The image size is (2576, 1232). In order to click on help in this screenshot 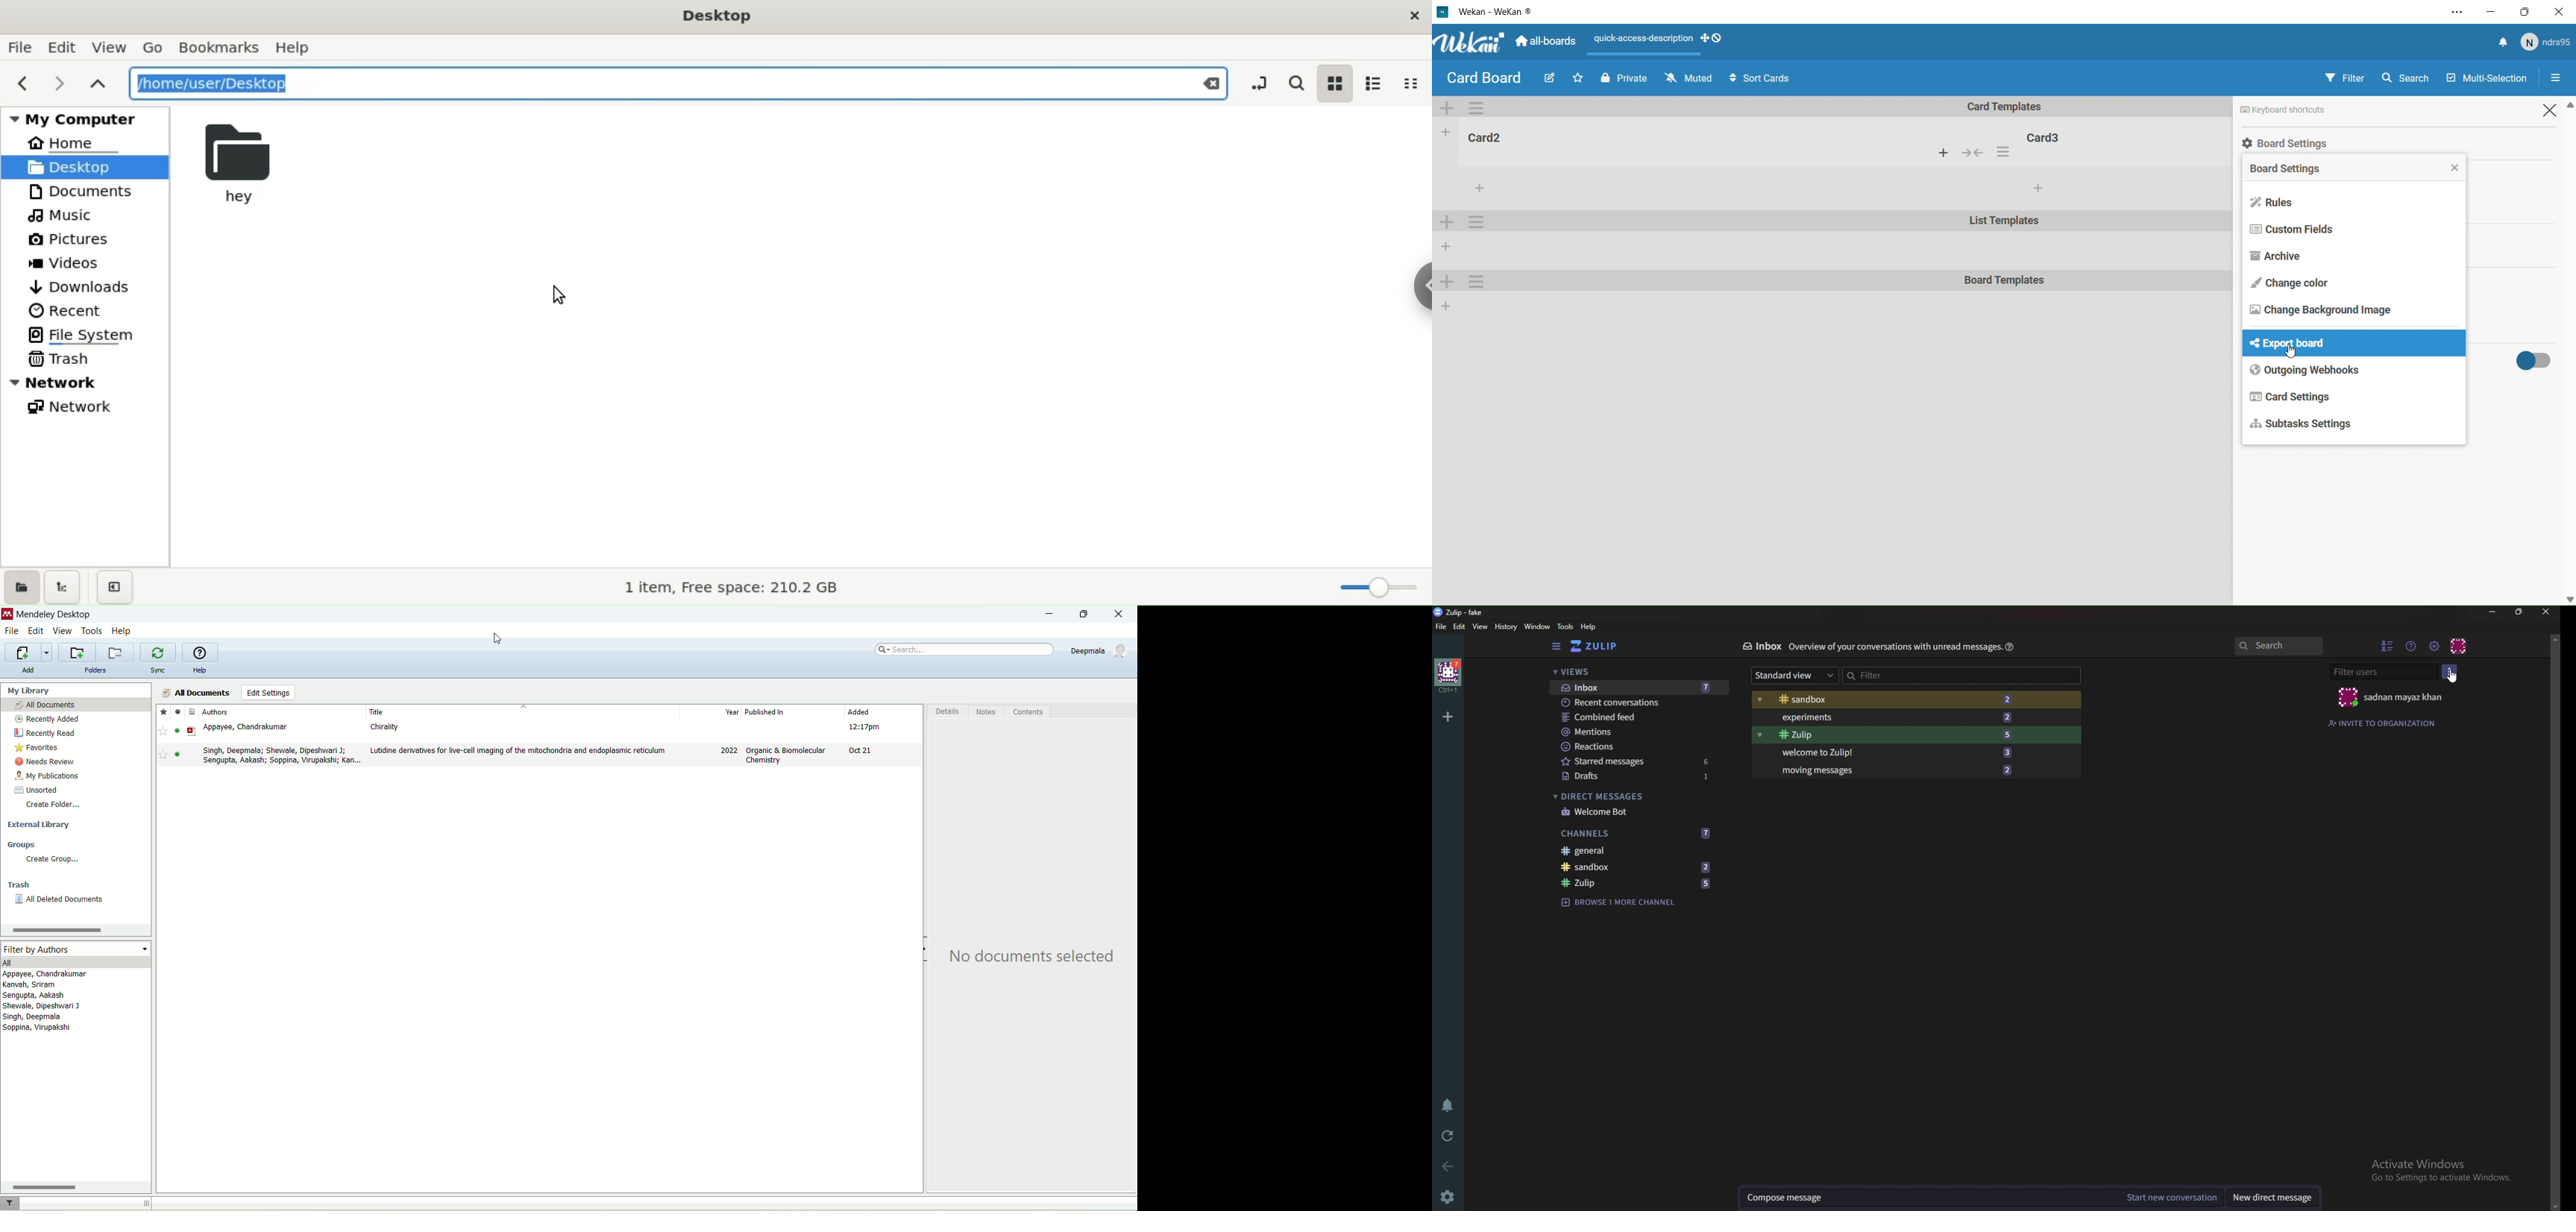, I will do `click(1590, 627)`.